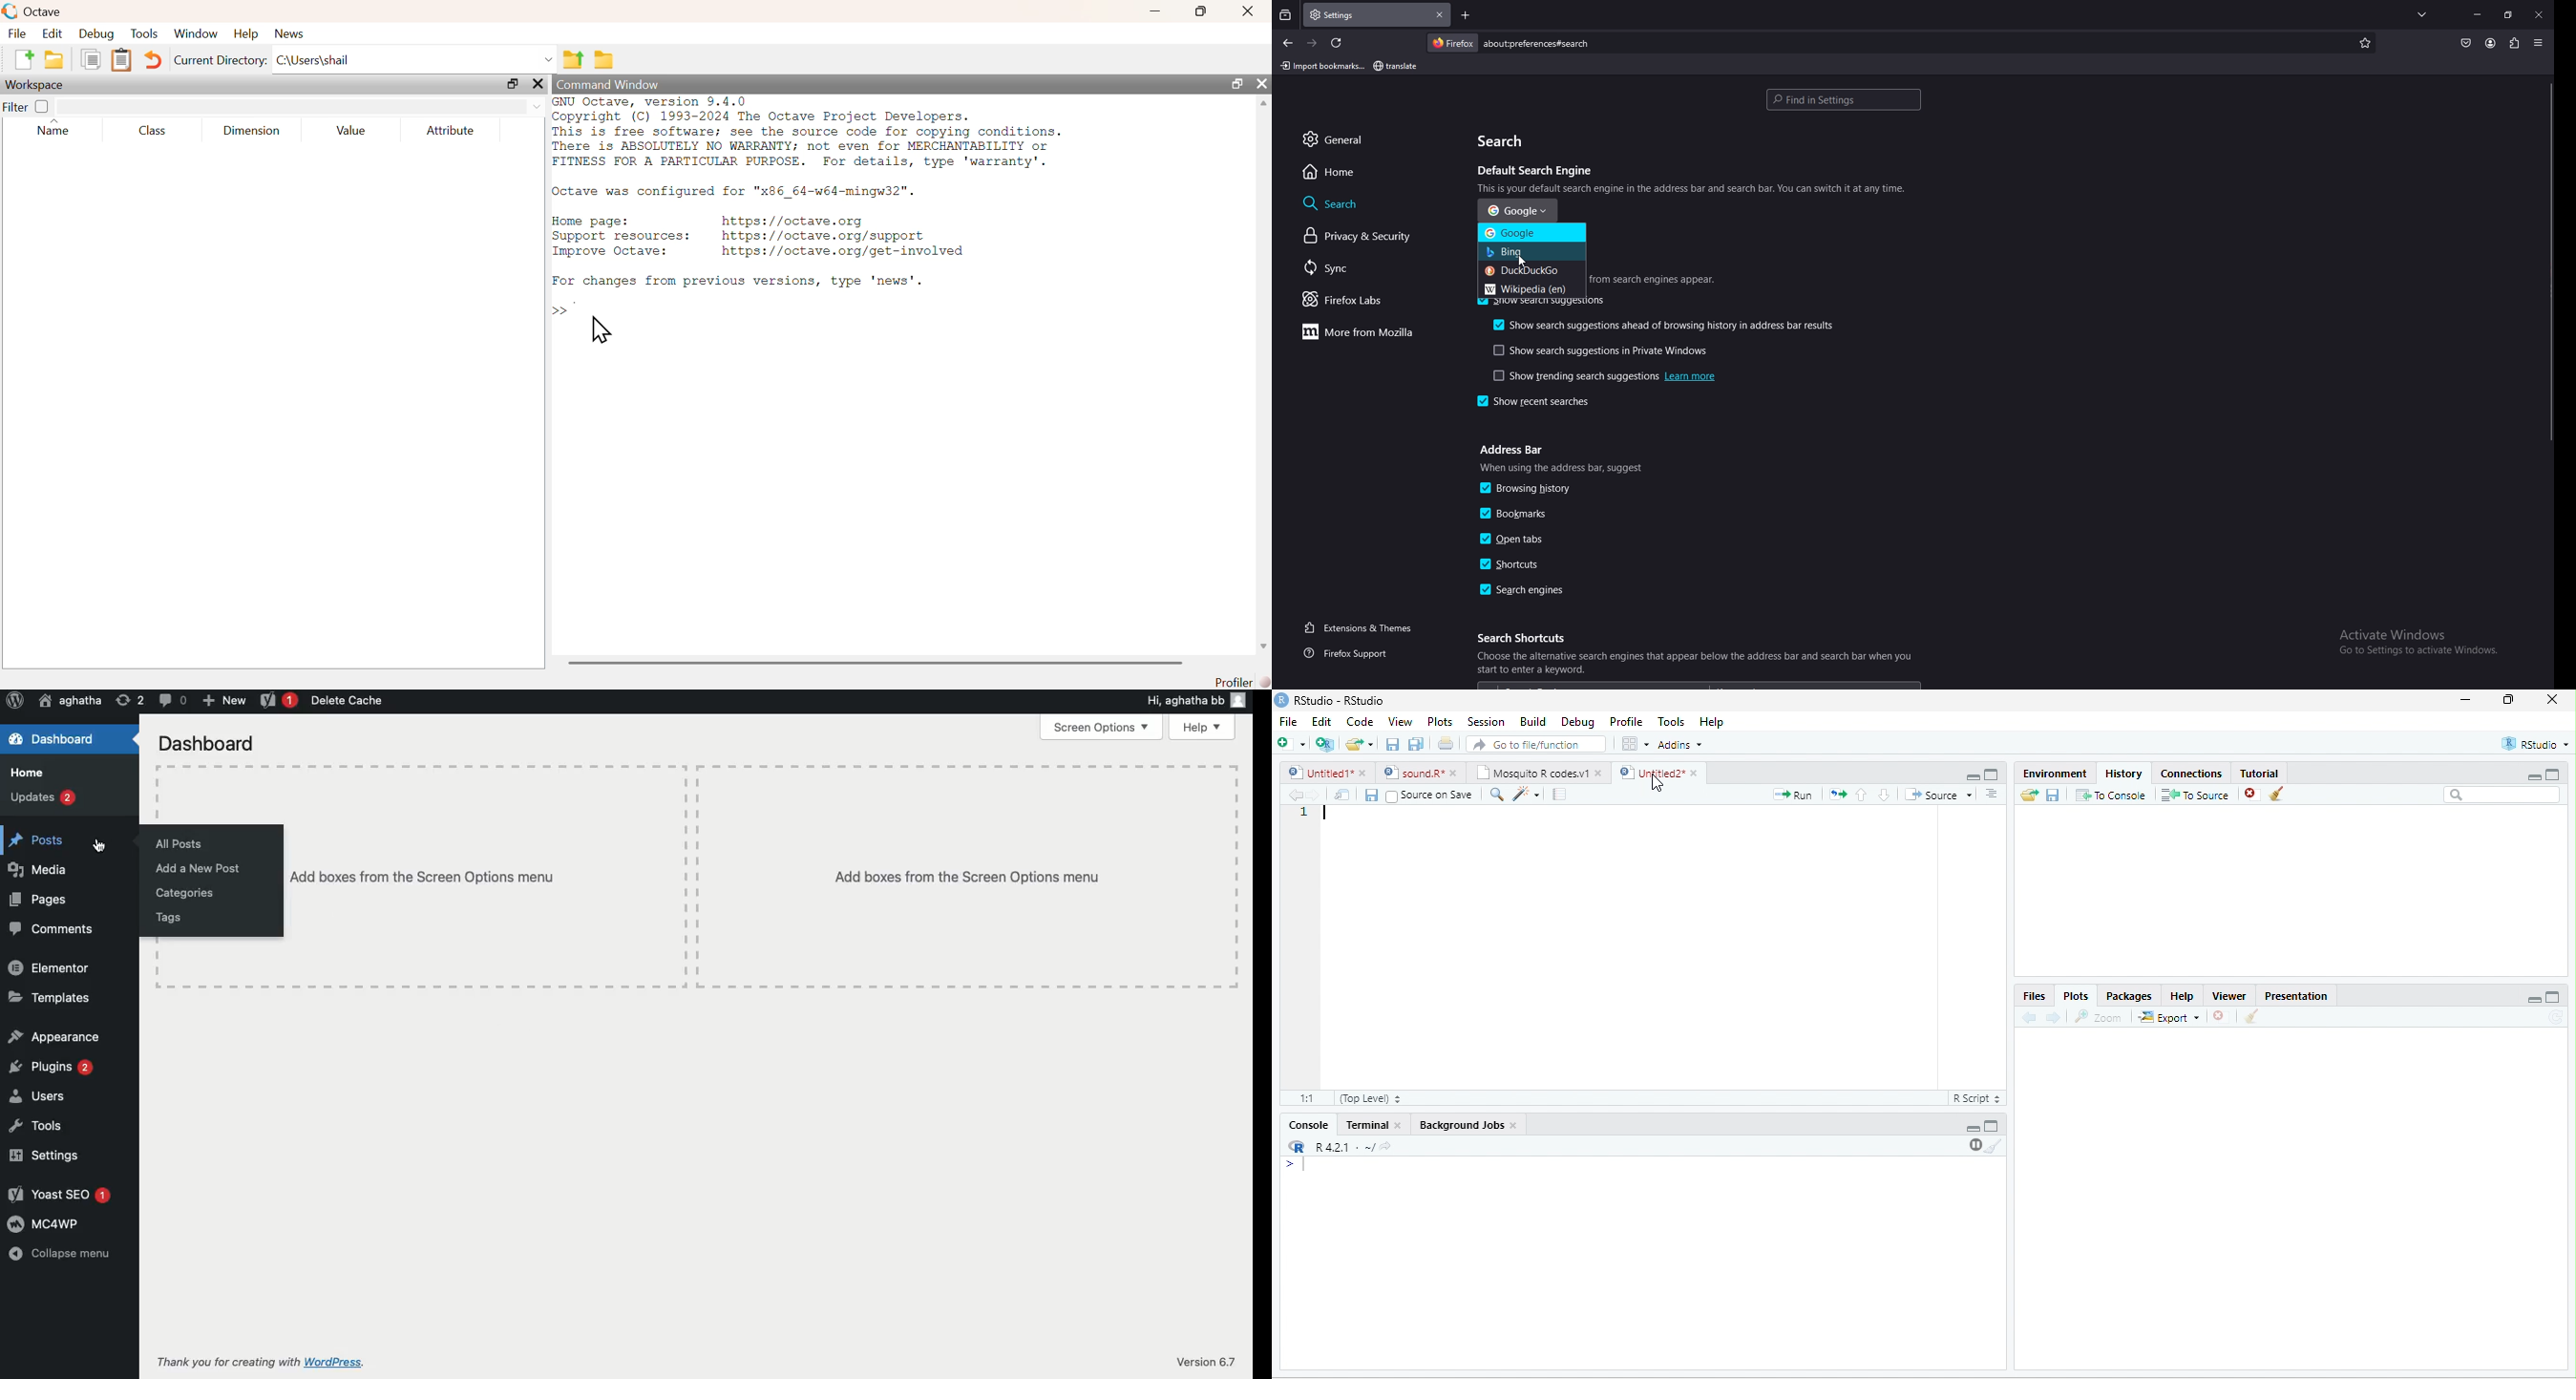 The height and width of the screenshot is (1400, 2576). What do you see at coordinates (1693, 188) in the screenshot?
I see `info` at bounding box center [1693, 188].